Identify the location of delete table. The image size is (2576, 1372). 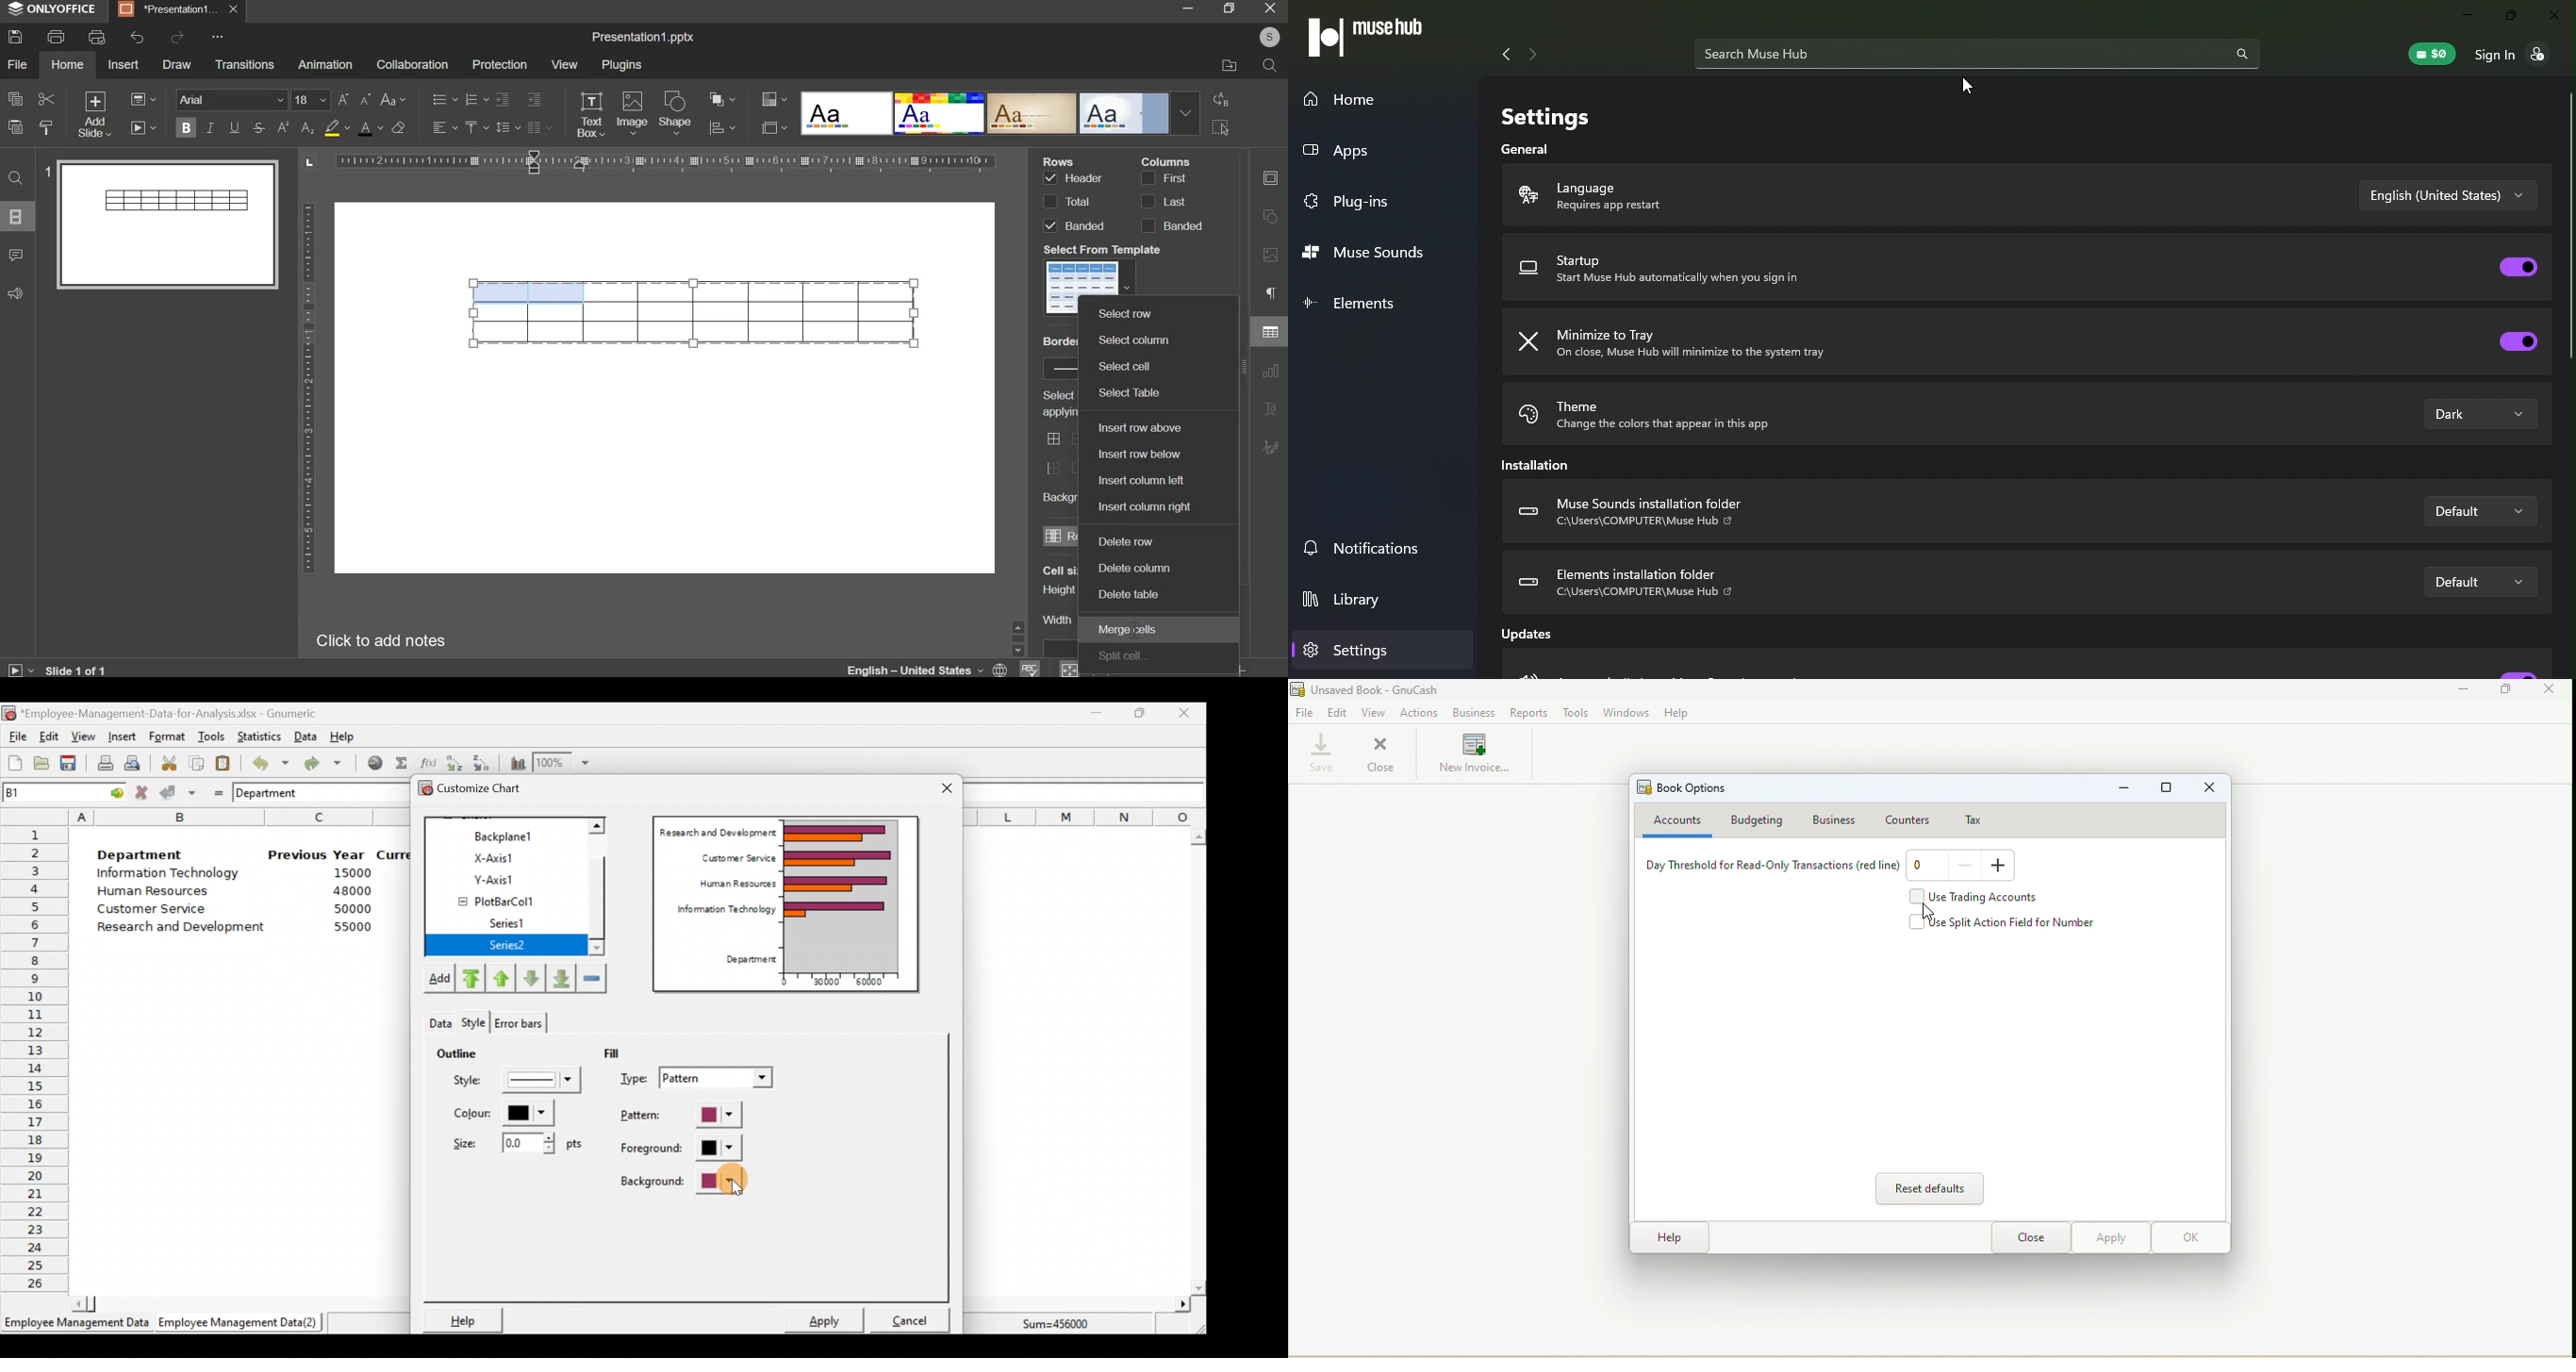
(1127, 595).